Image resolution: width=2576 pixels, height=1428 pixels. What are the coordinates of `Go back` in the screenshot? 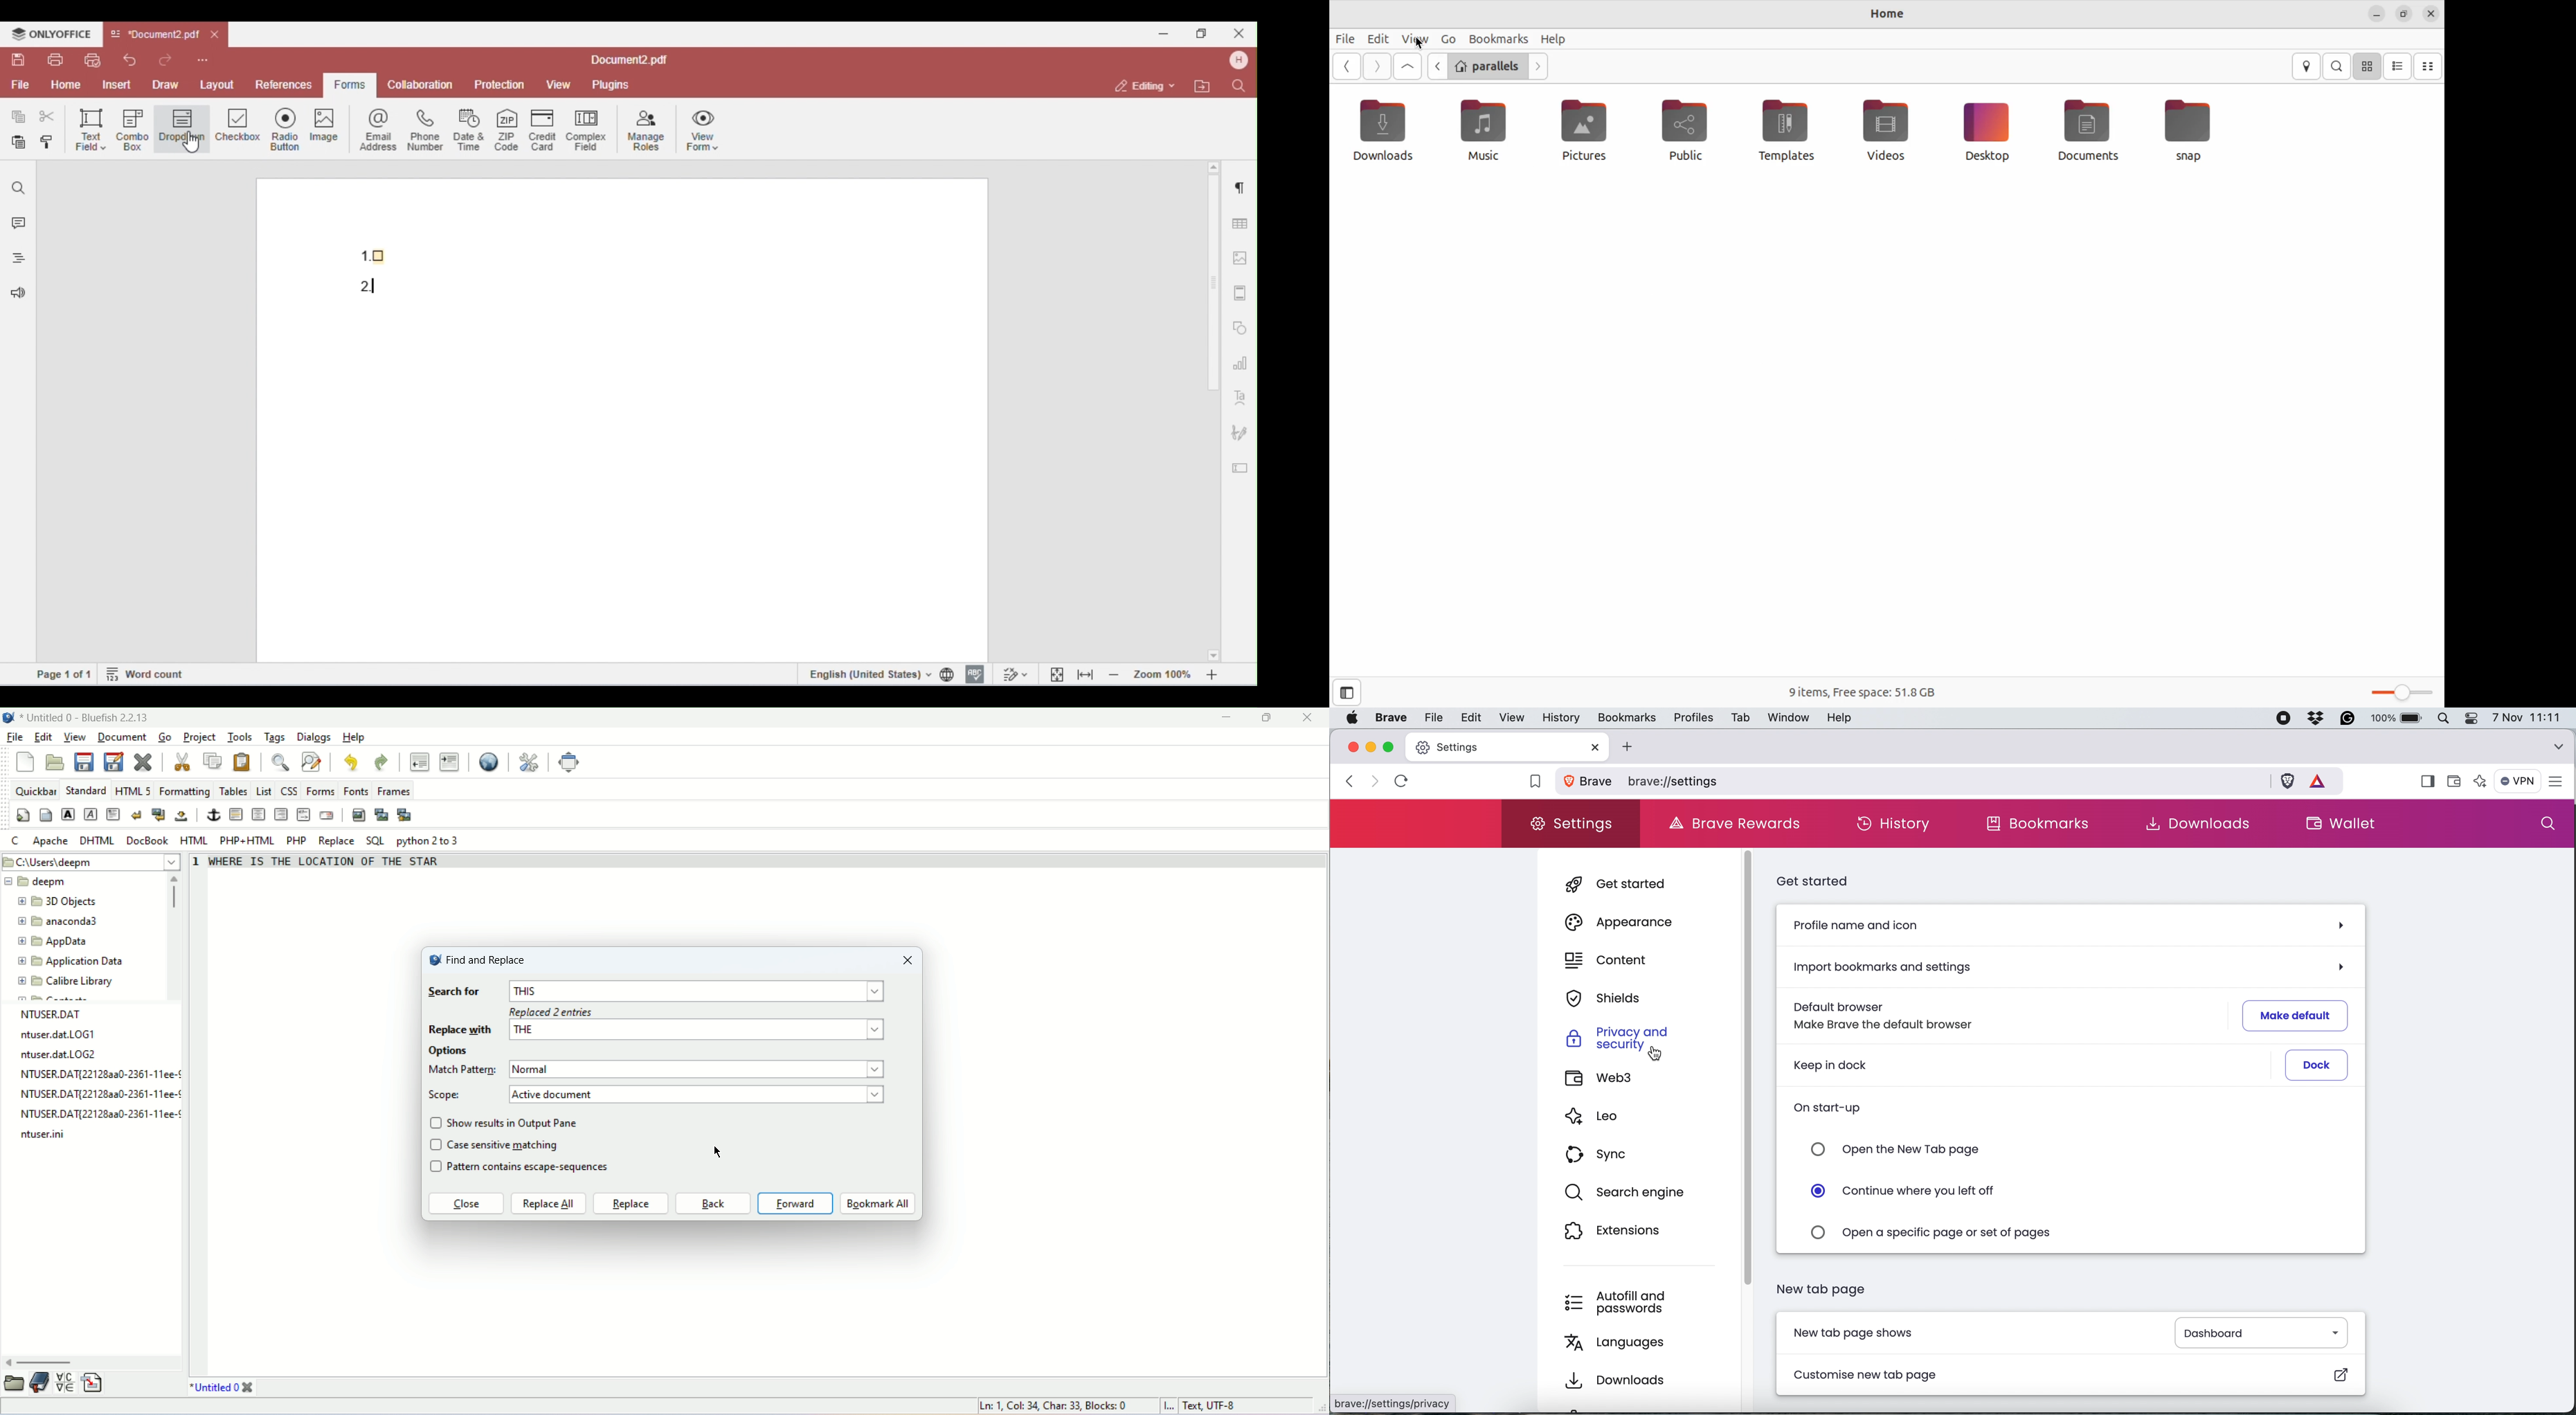 It's located at (1346, 66).